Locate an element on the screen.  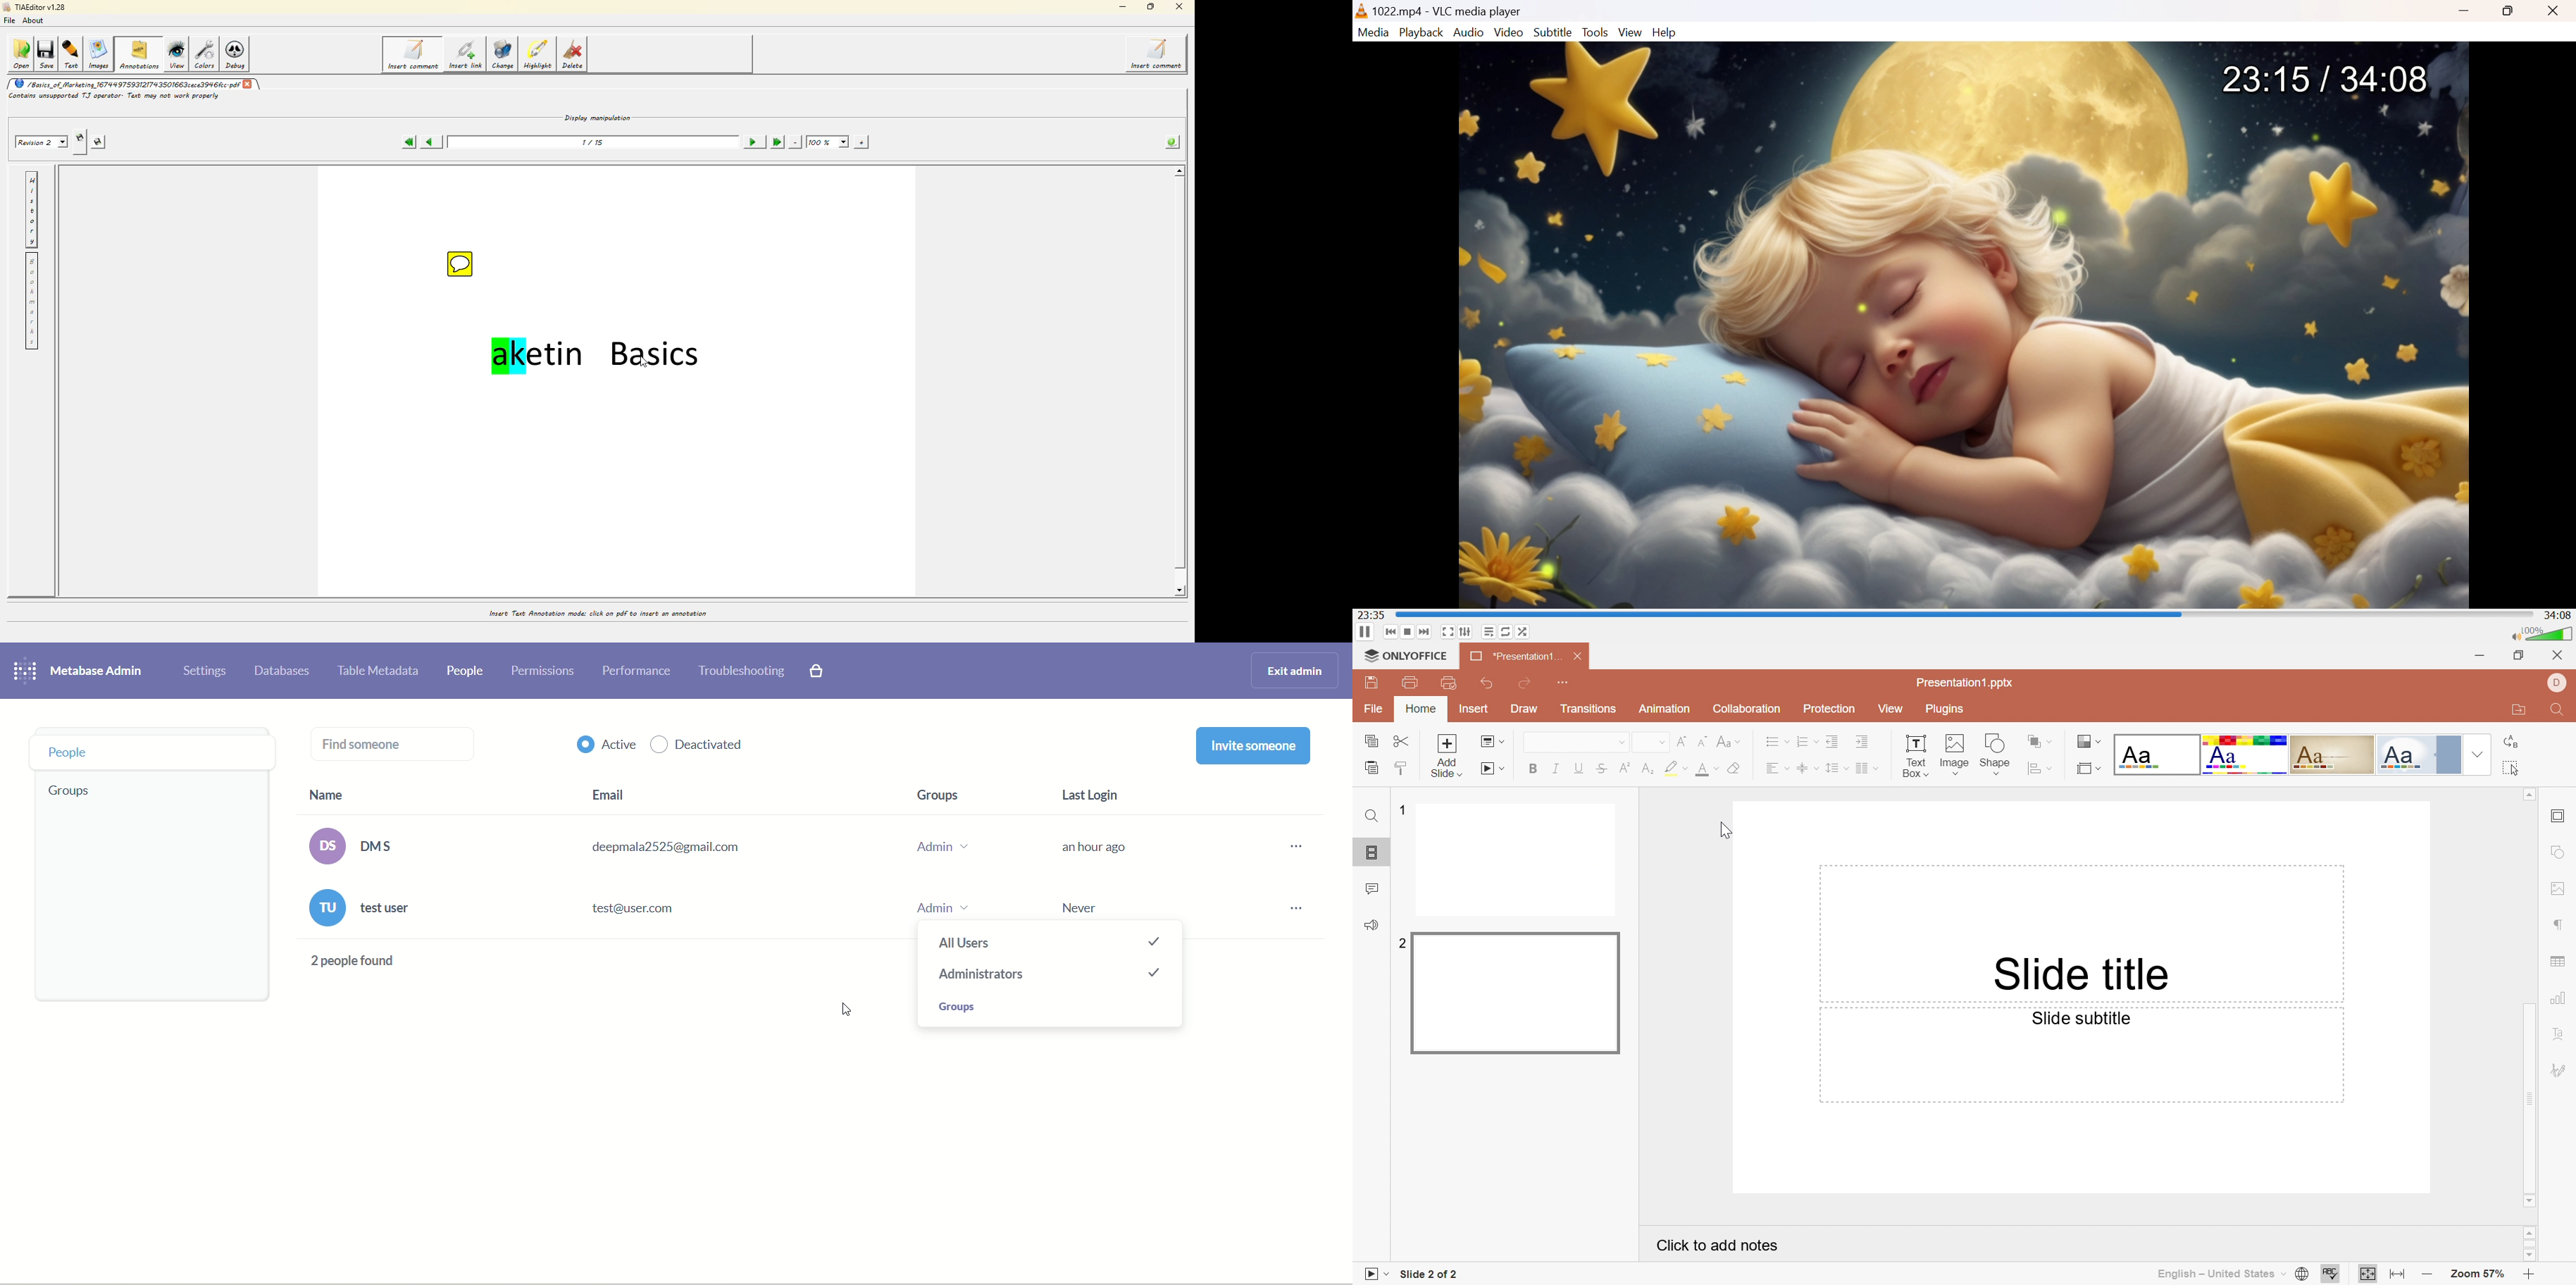
File is located at coordinates (1371, 710).